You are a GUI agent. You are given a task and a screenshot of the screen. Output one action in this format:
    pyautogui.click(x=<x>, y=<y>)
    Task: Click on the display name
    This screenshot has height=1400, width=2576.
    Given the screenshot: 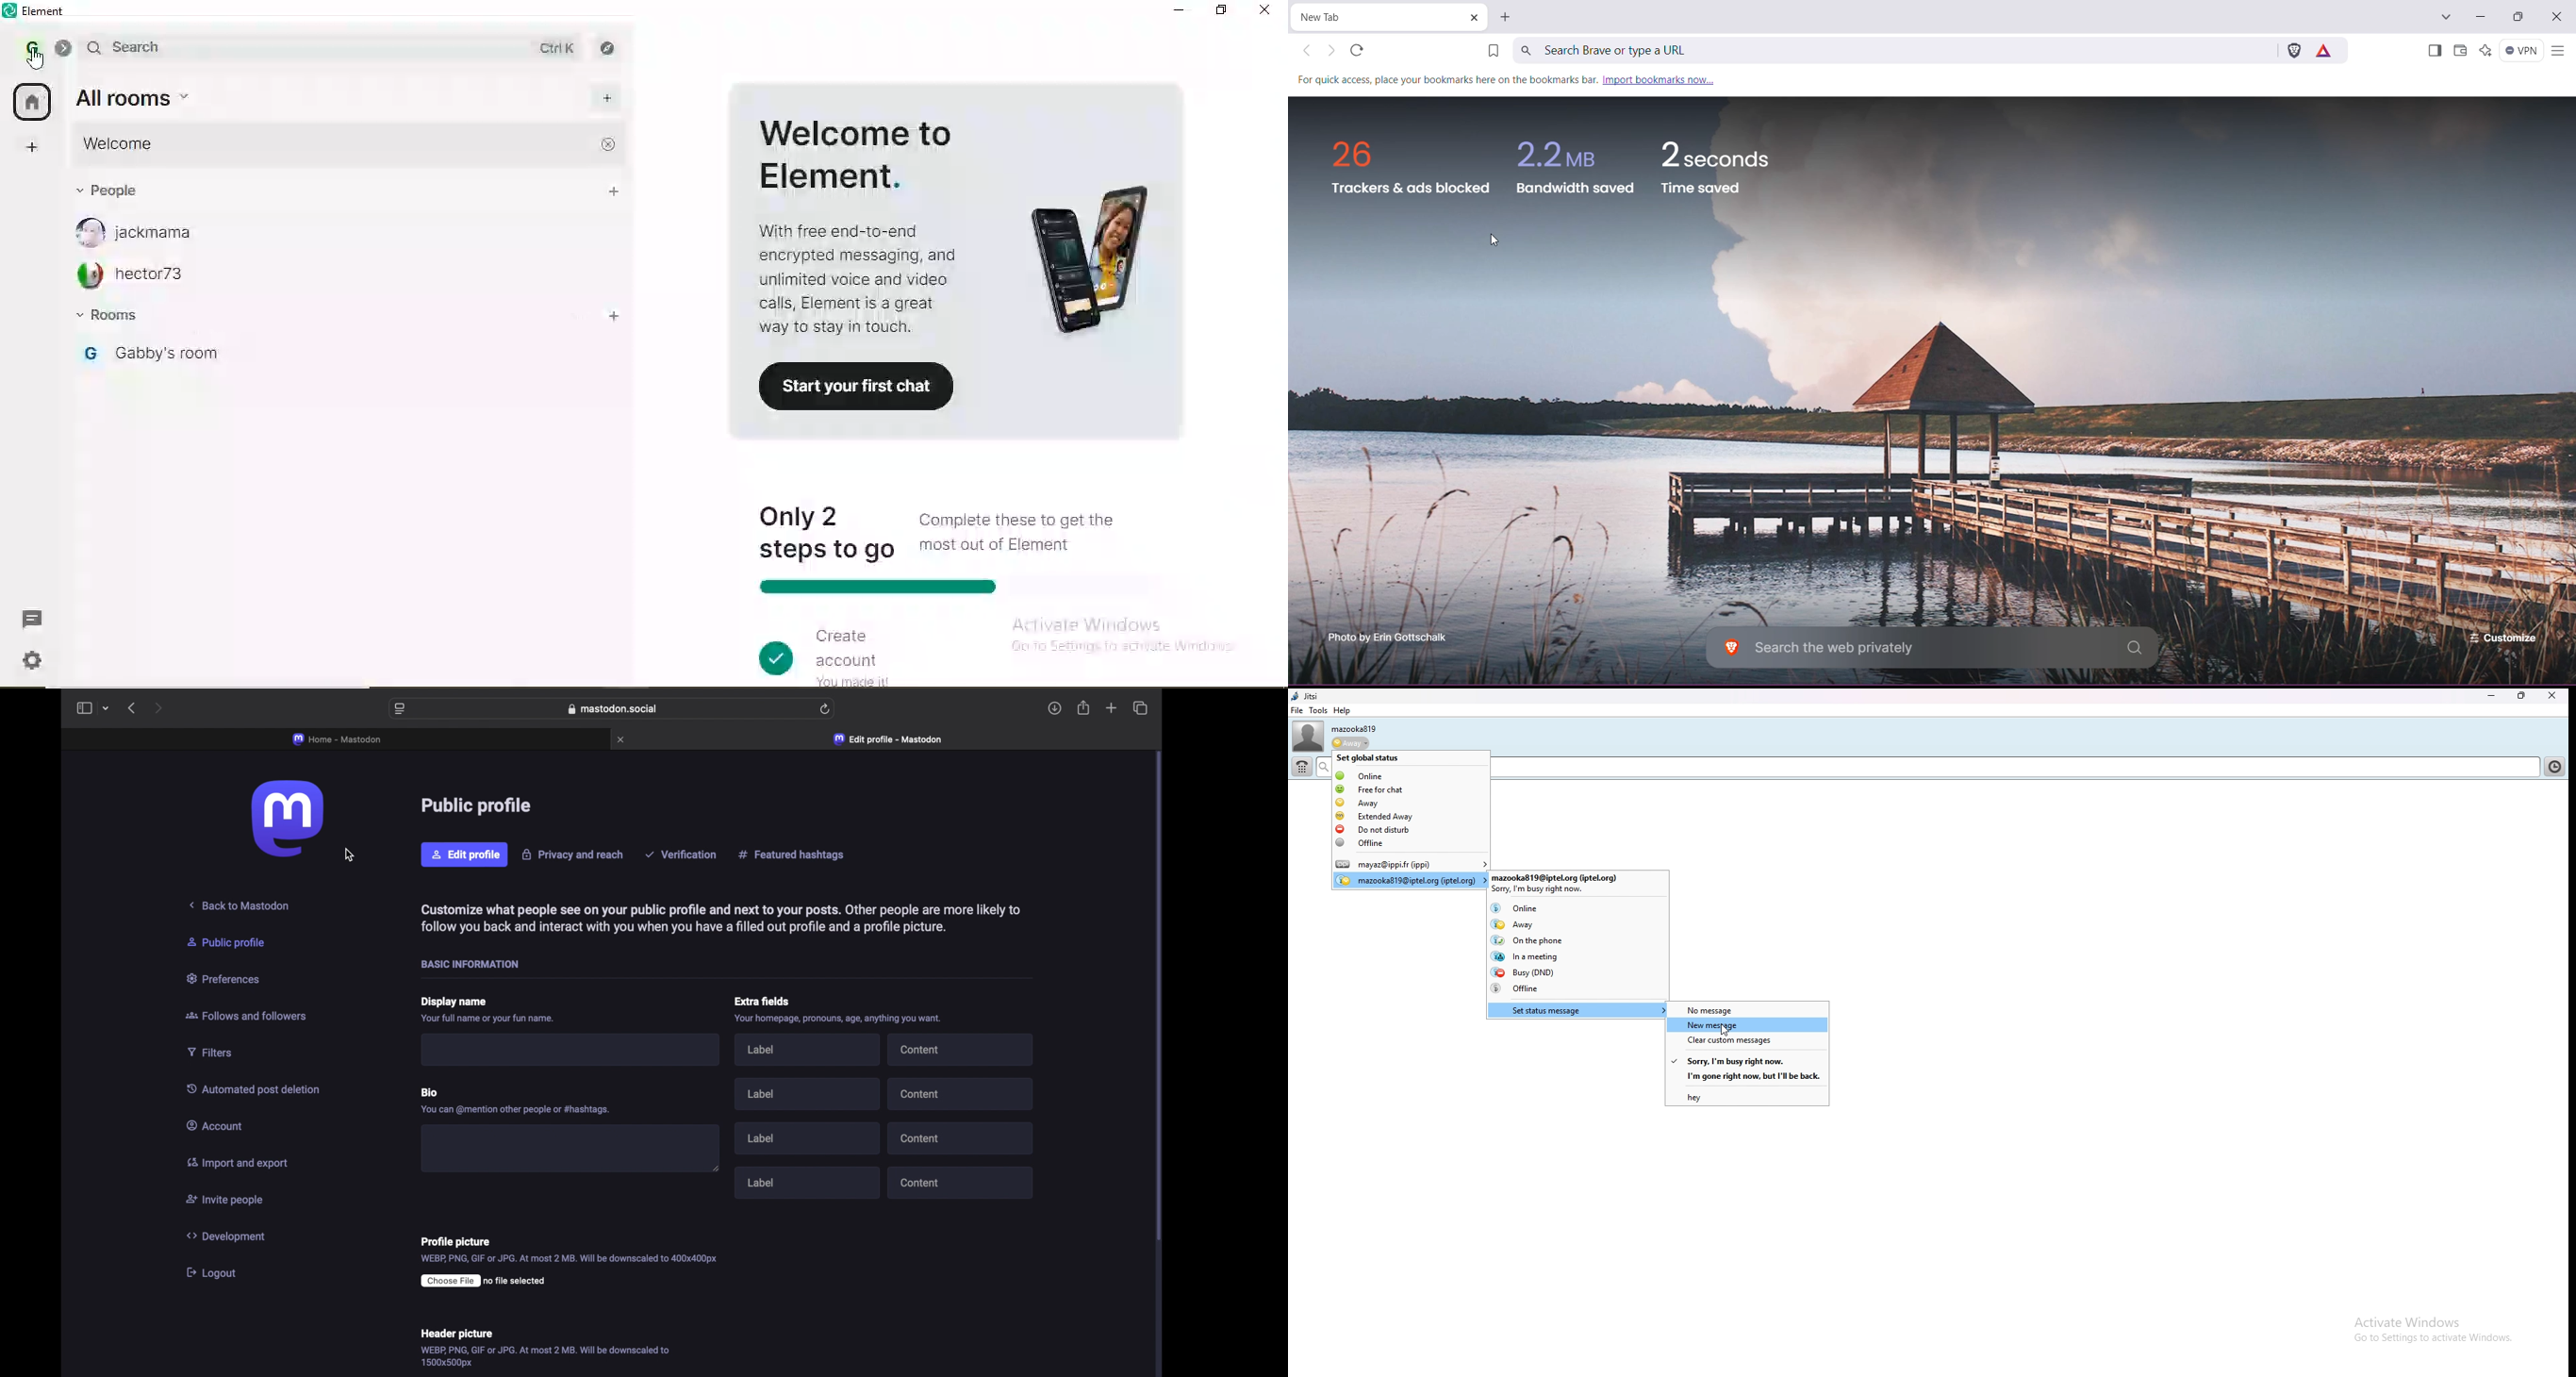 What is the action you would take?
    pyautogui.click(x=453, y=1002)
    